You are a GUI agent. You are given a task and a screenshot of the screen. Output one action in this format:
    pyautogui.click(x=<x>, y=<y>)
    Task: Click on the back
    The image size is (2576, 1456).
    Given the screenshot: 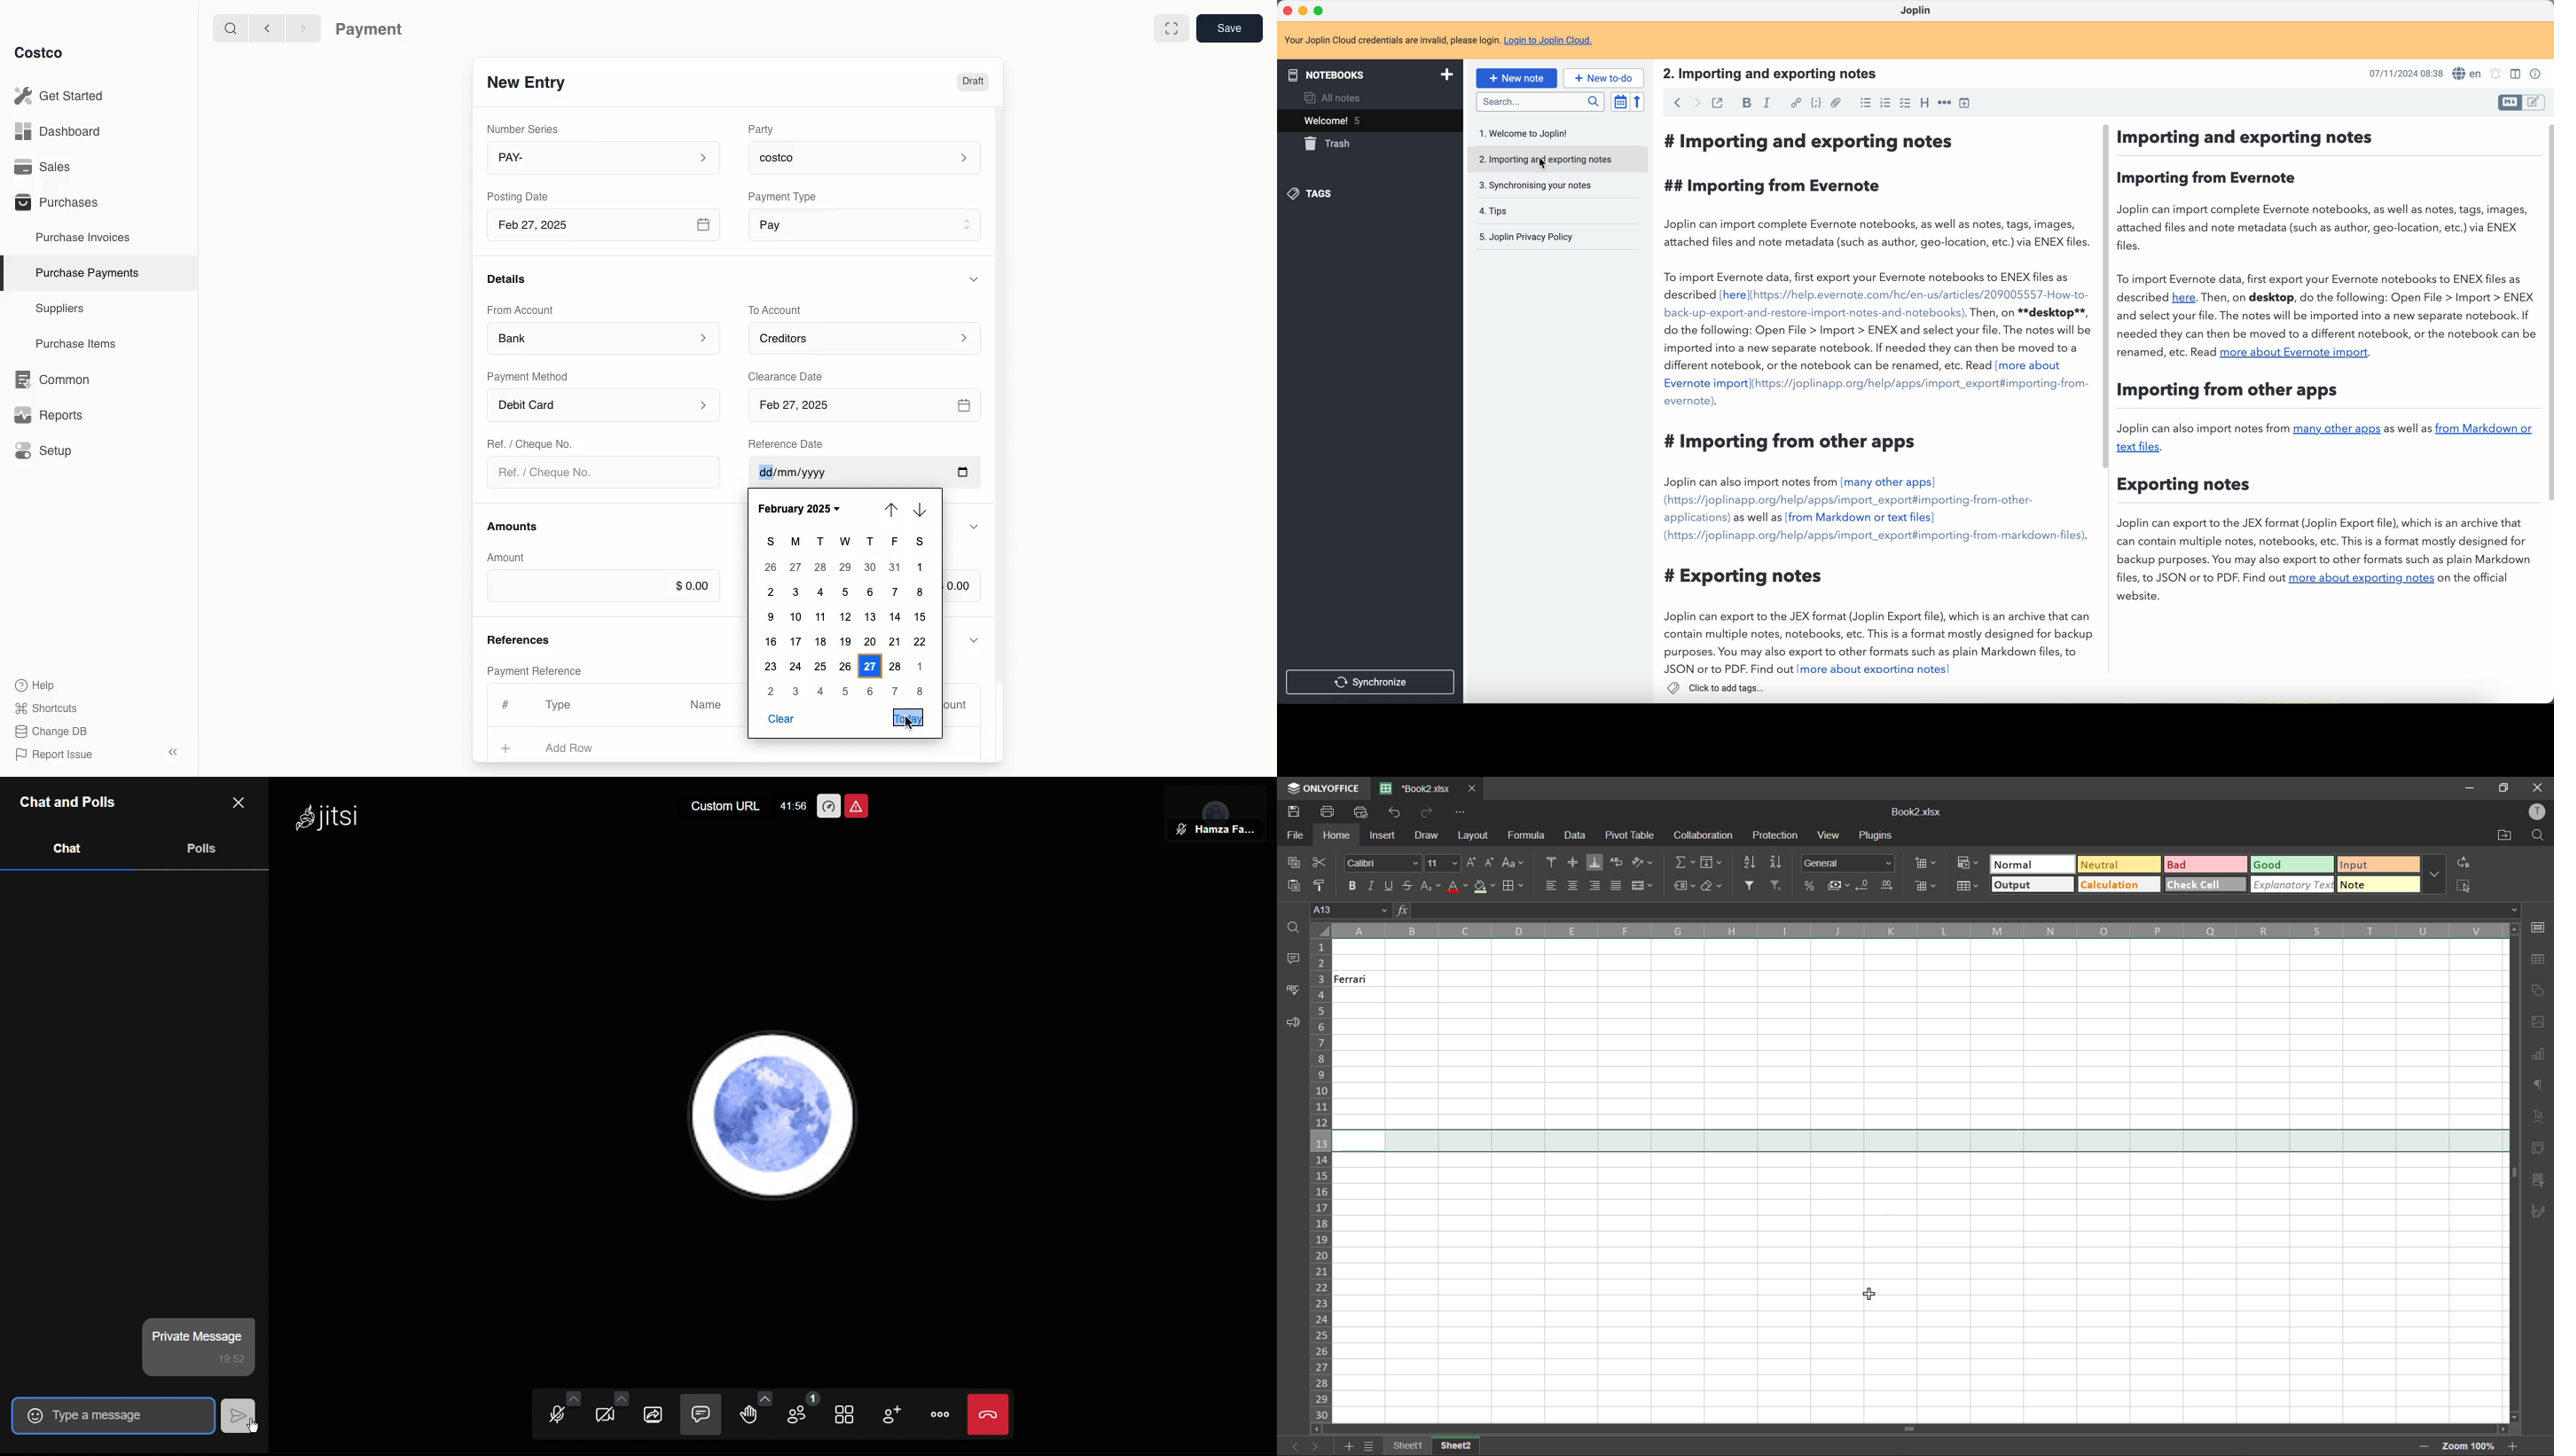 What is the action you would take?
    pyautogui.click(x=1675, y=104)
    